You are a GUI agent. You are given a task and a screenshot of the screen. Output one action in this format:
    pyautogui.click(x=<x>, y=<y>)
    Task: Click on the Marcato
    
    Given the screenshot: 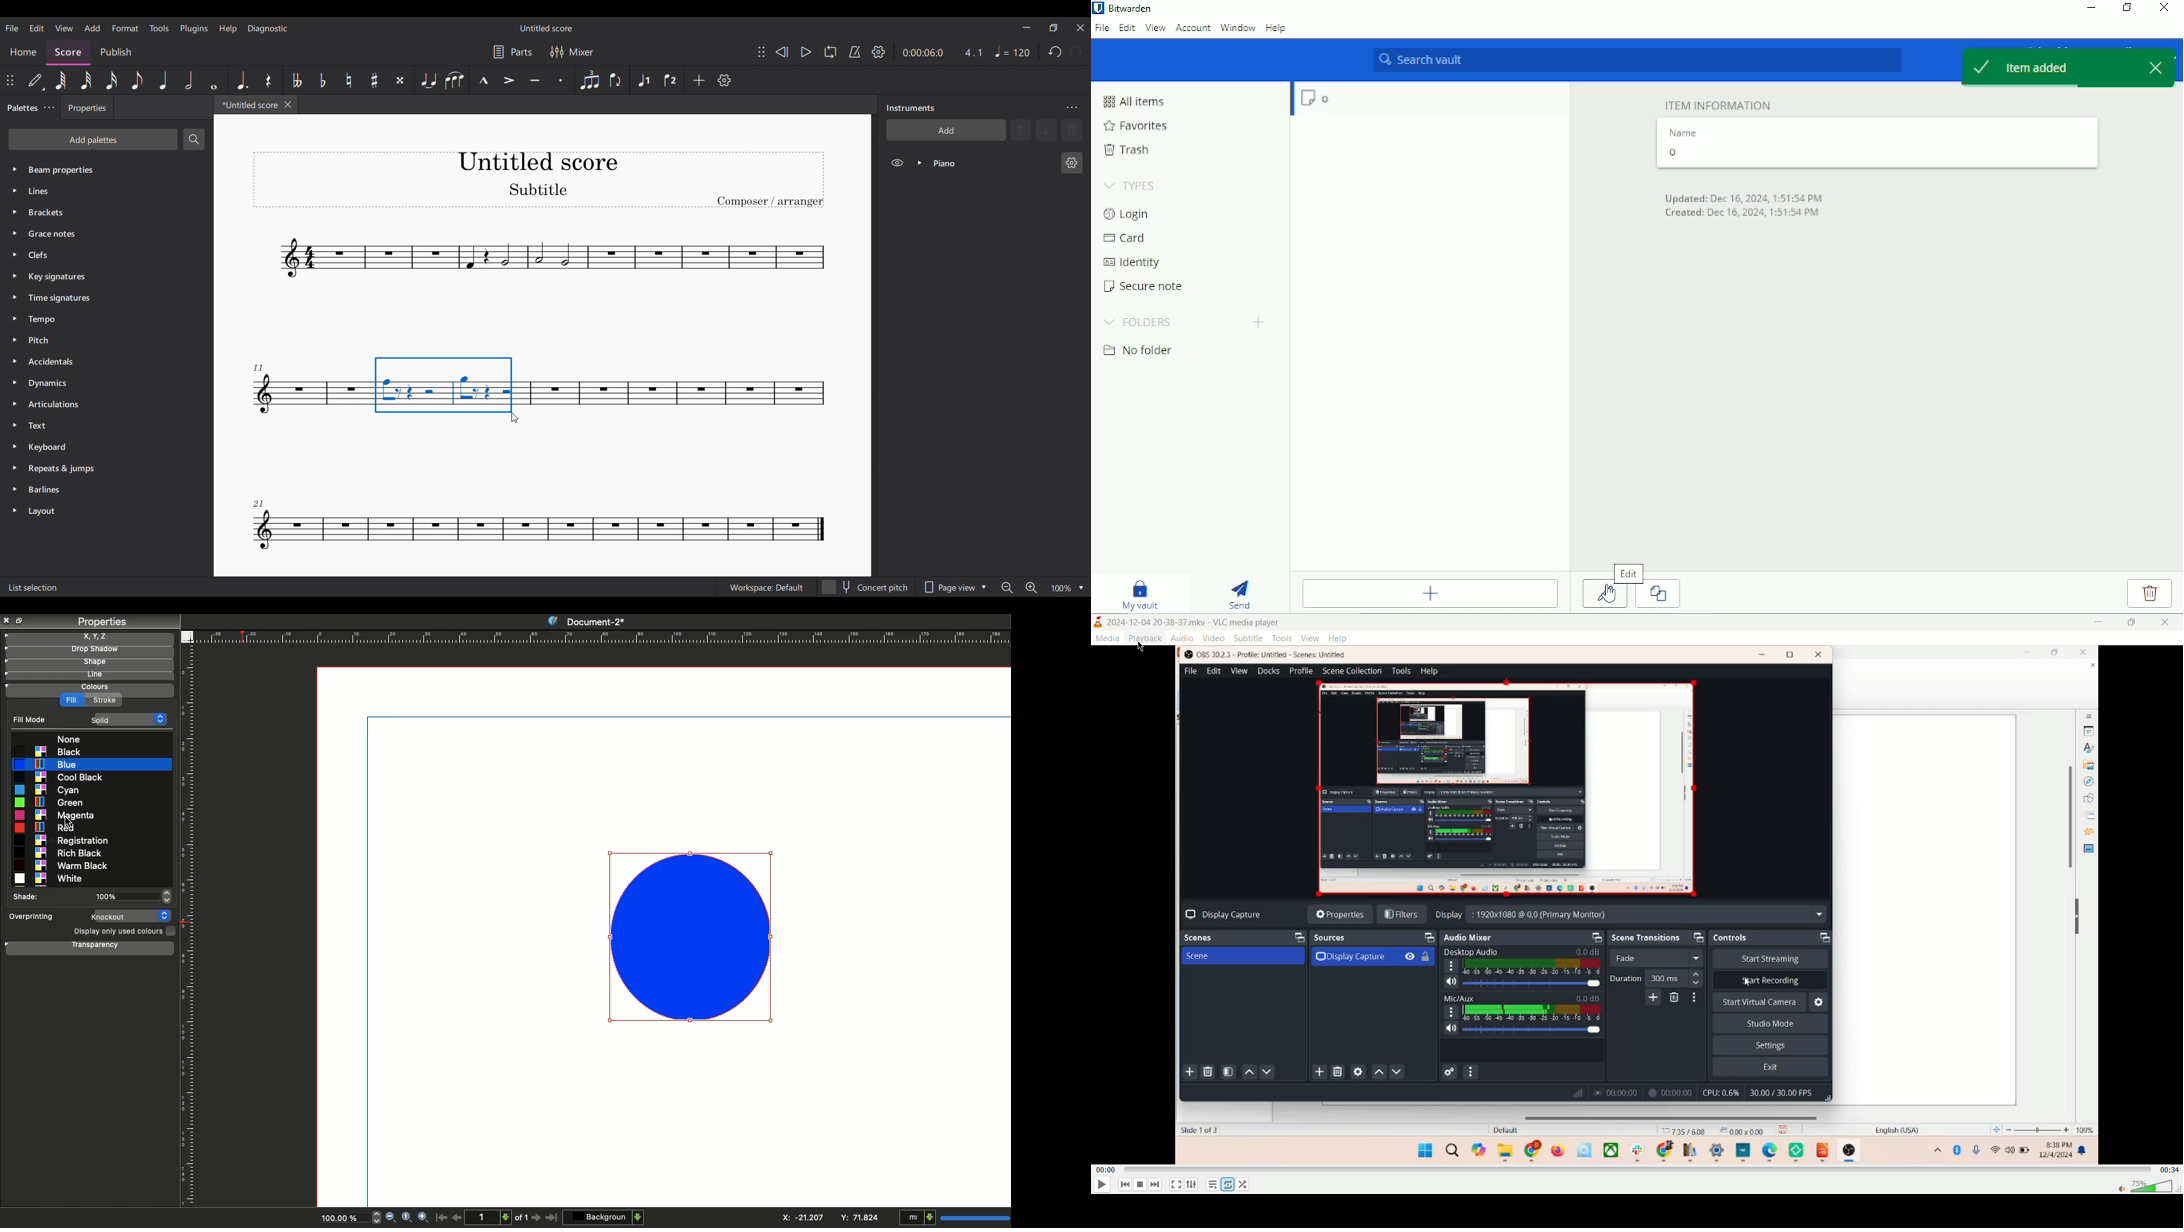 What is the action you would take?
    pyautogui.click(x=484, y=80)
    